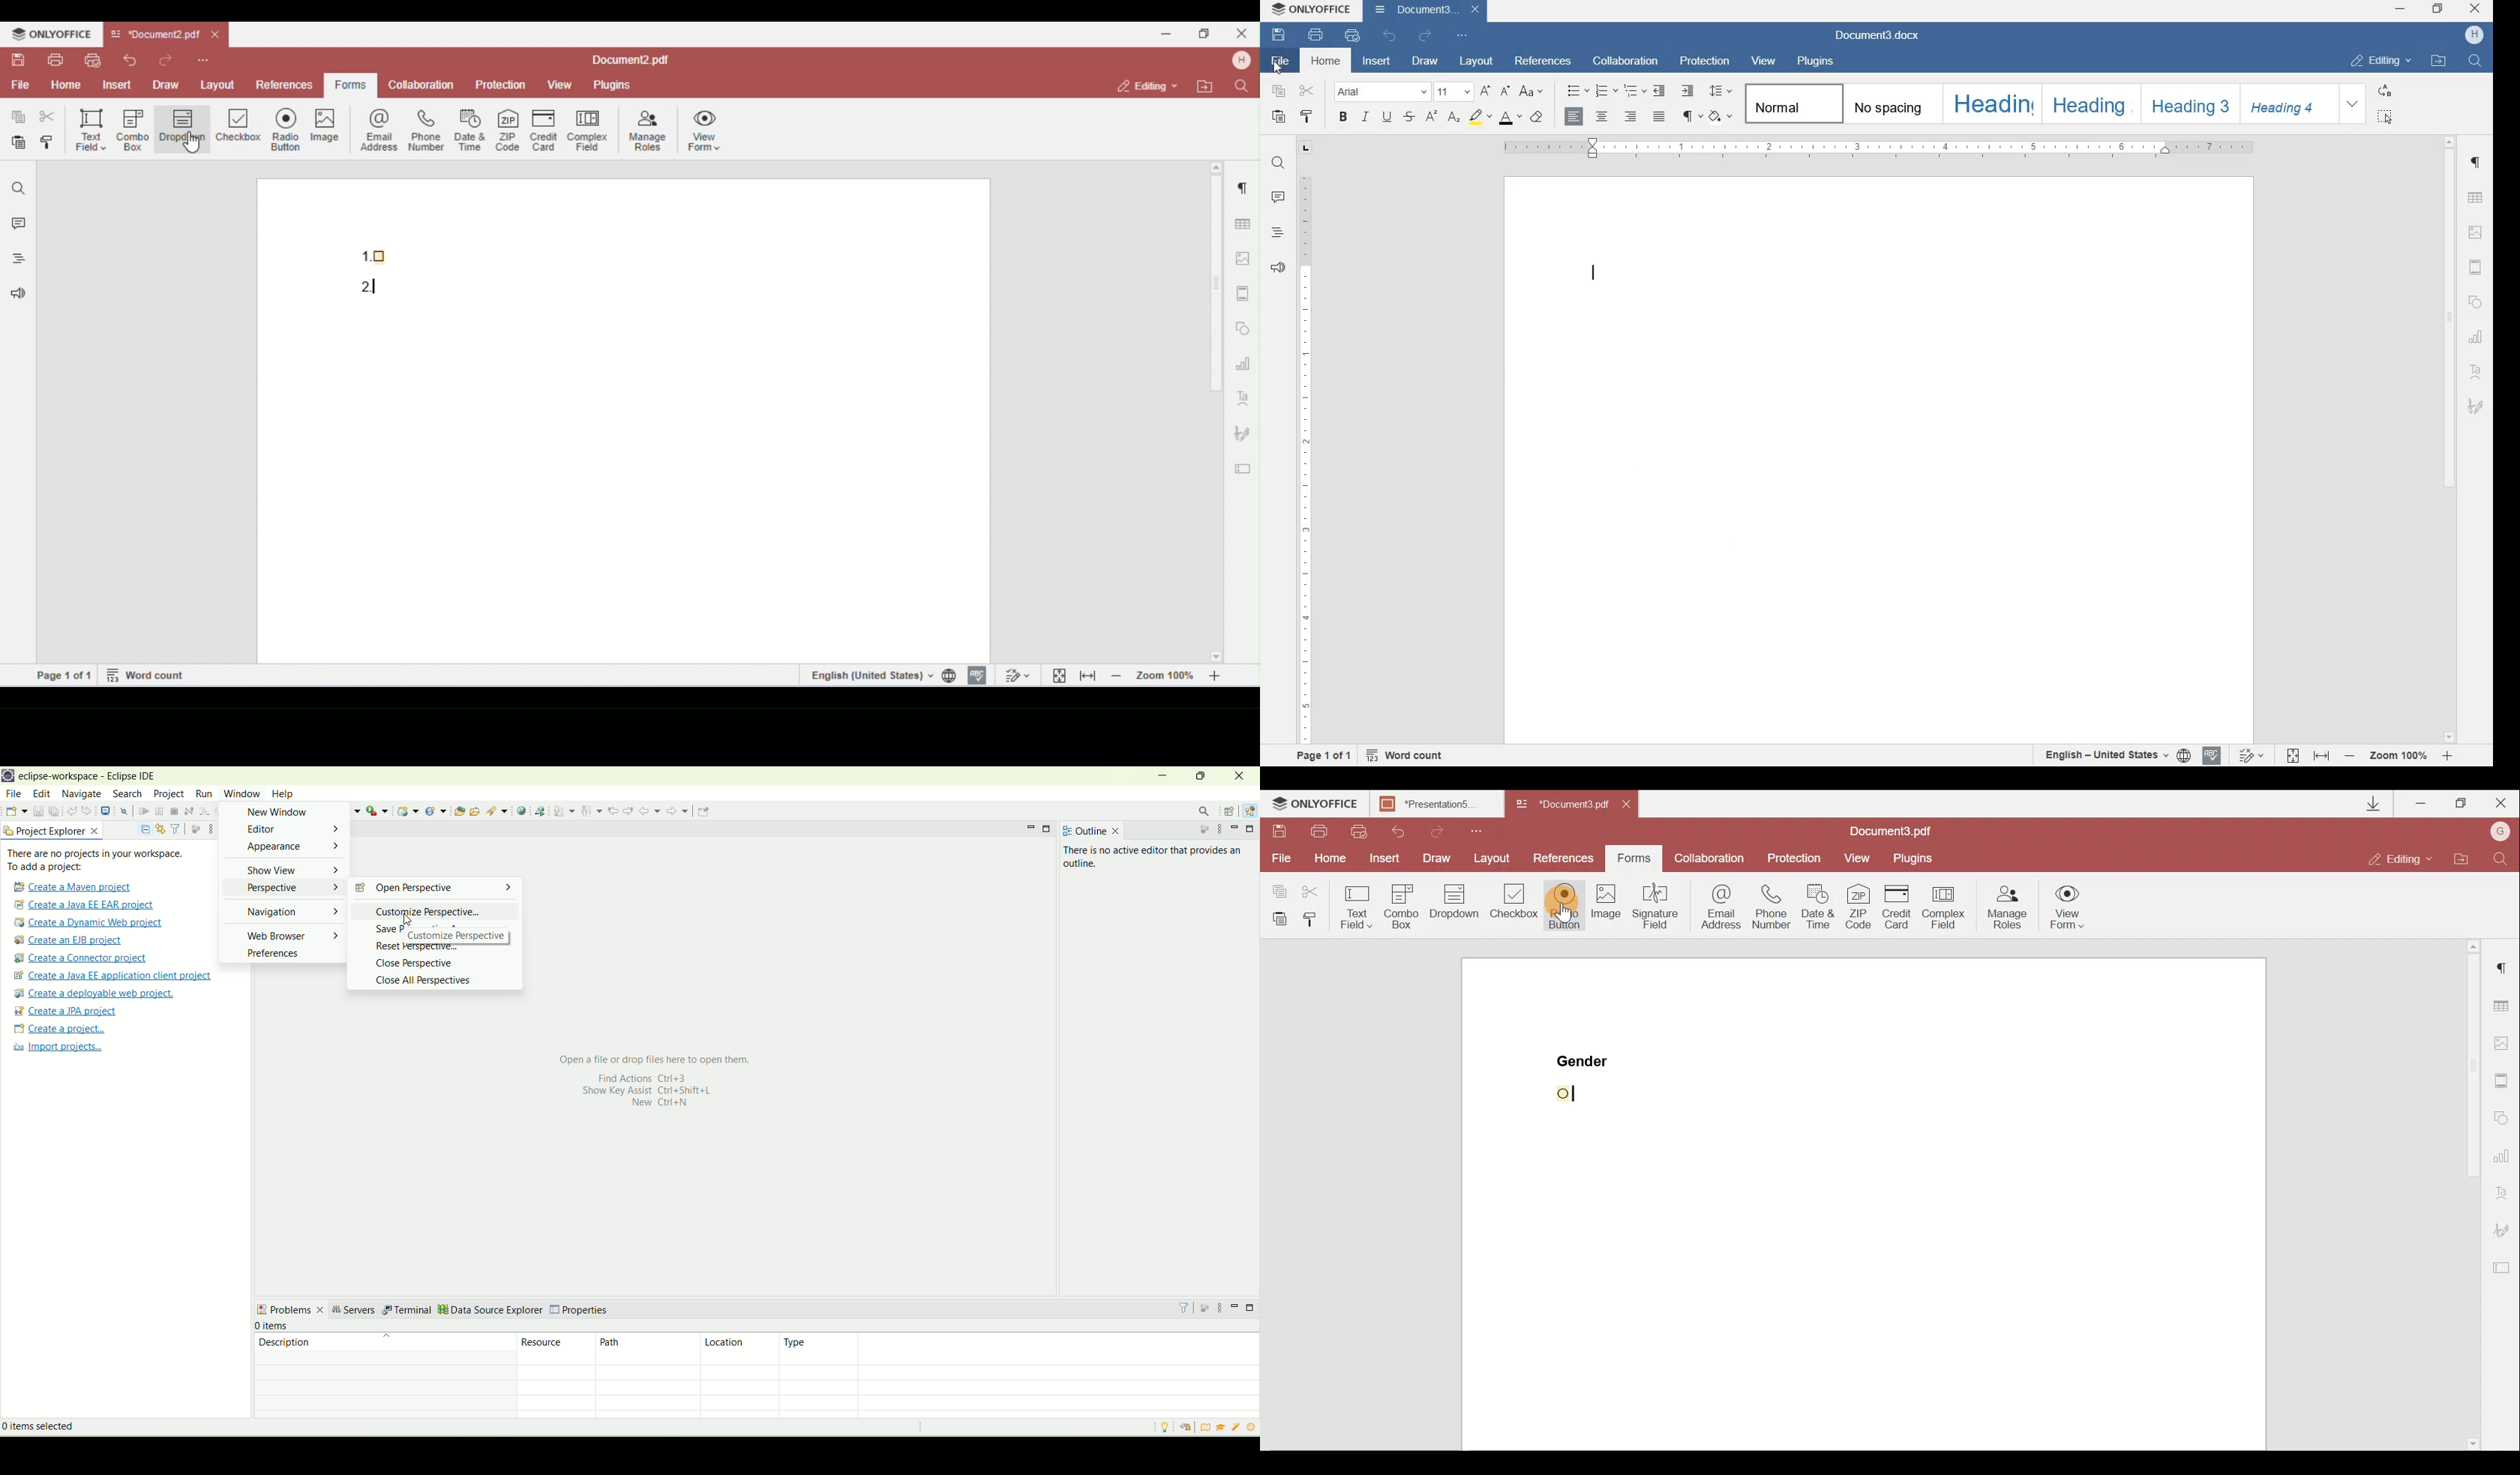  Describe the element at coordinates (703, 813) in the screenshot. I see `pin editor` at that location.